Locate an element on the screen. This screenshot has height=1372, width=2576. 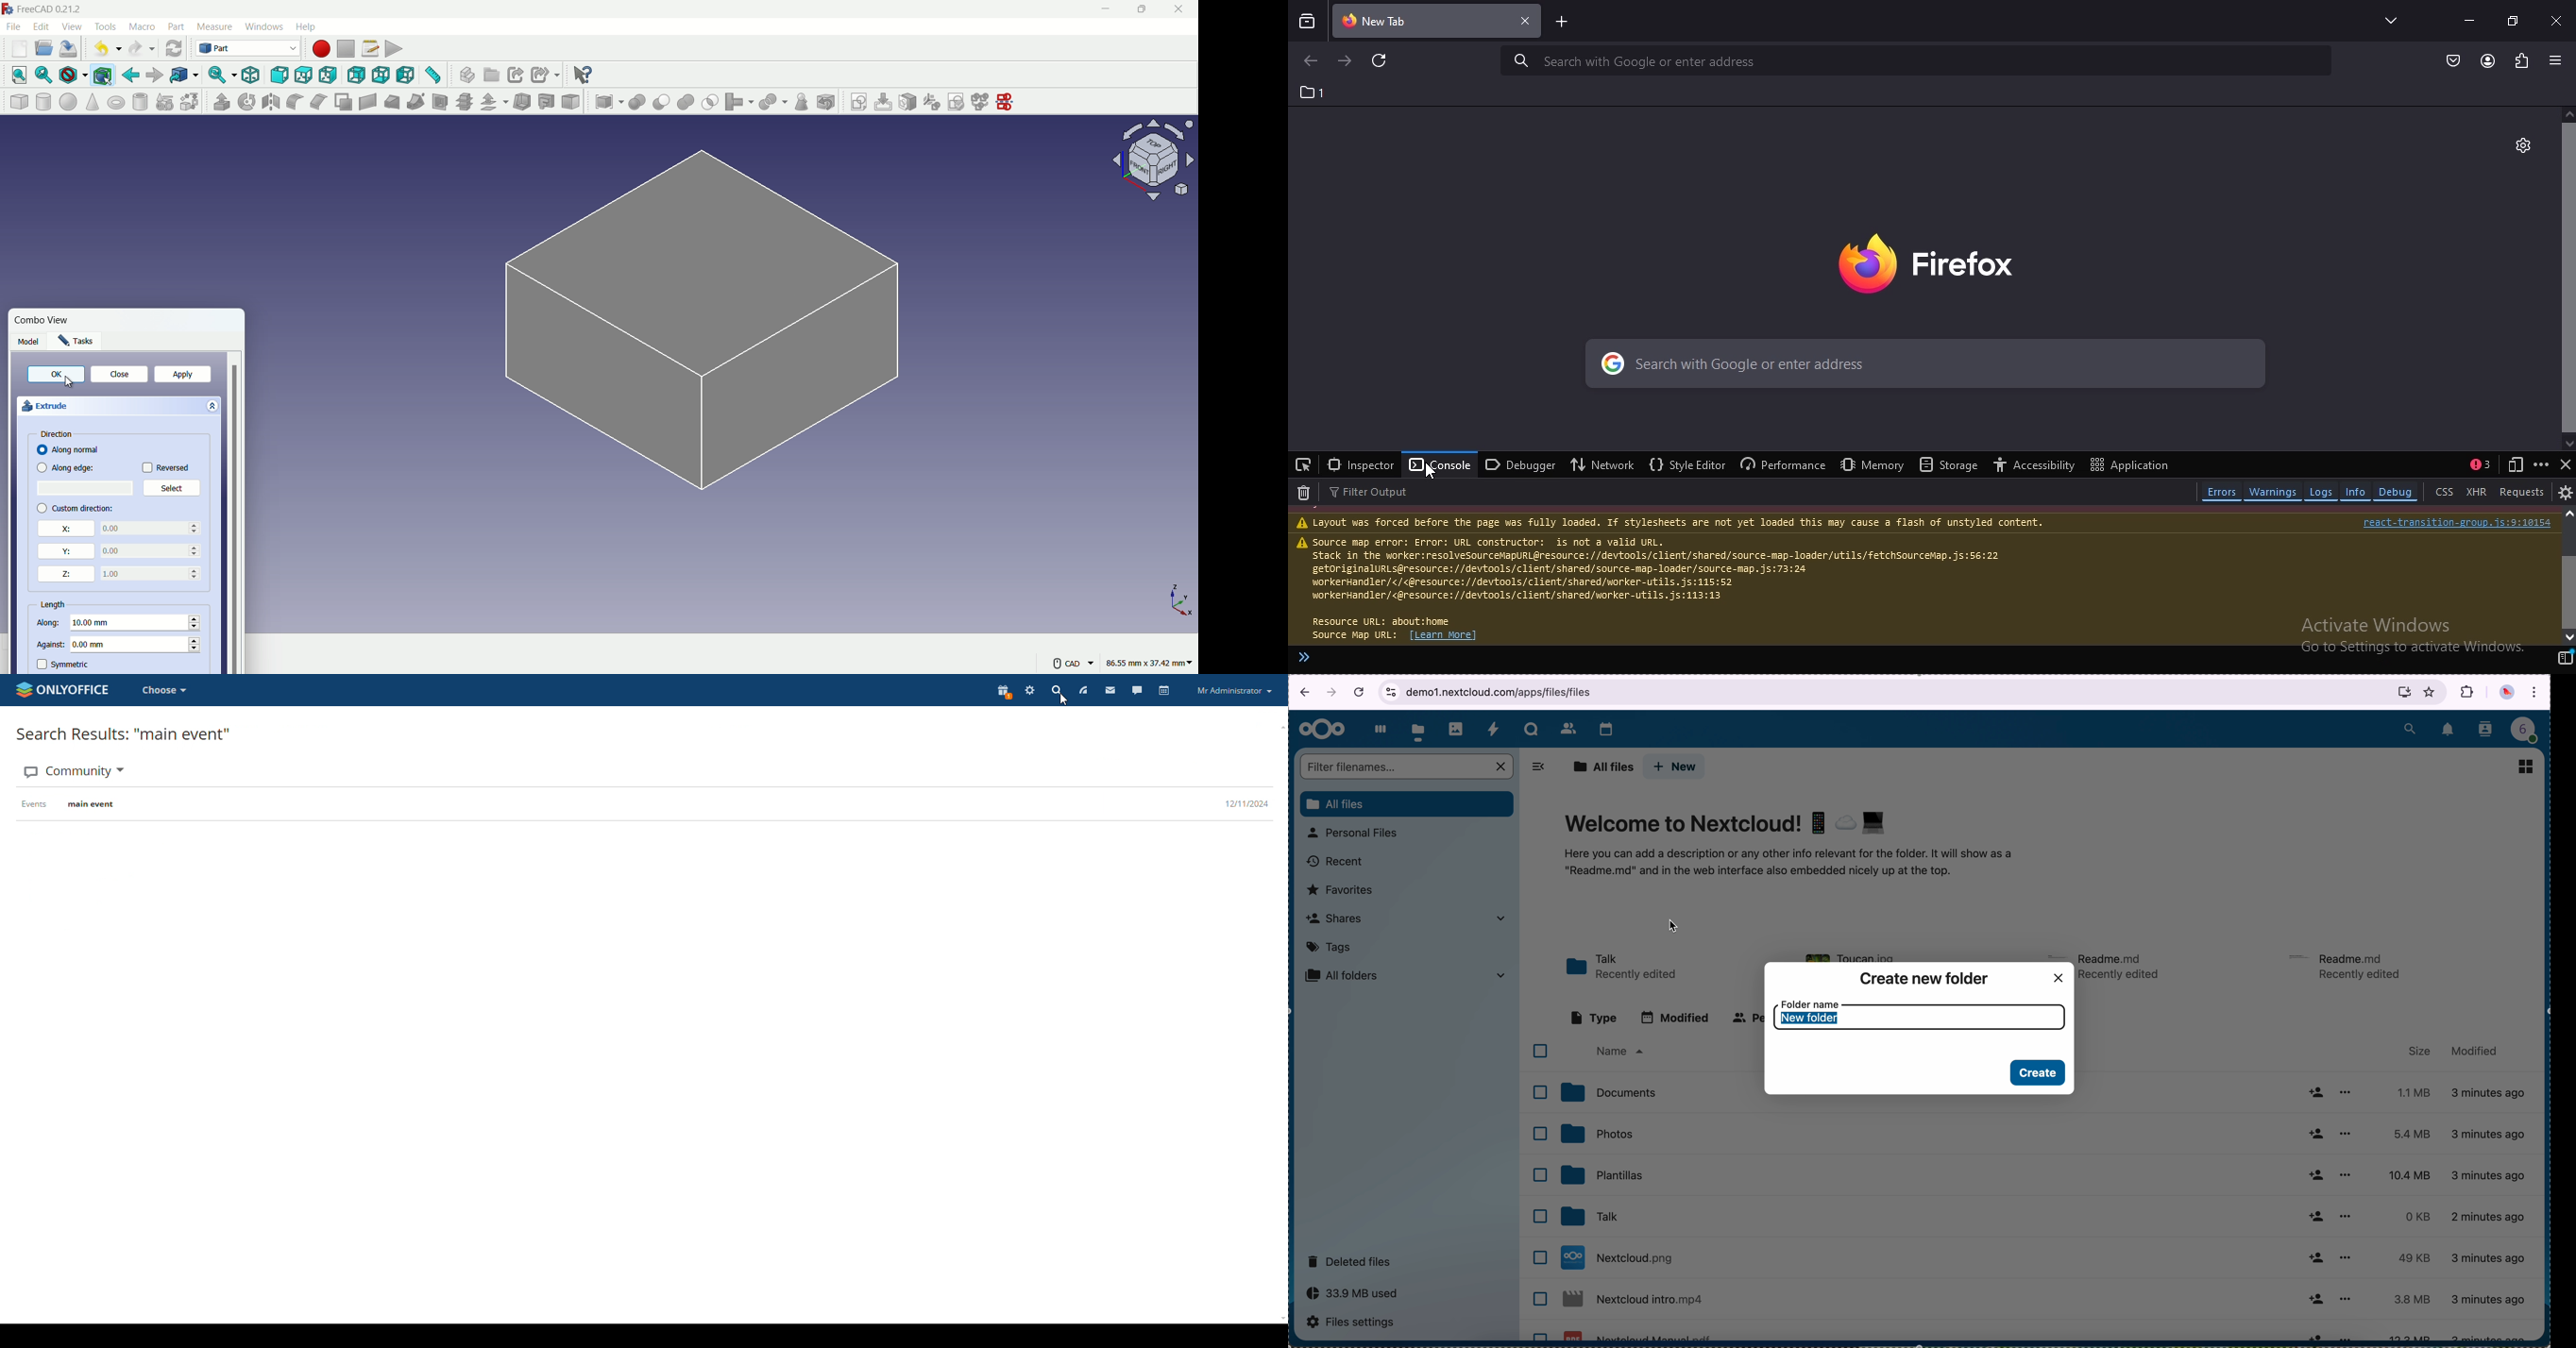
compound tool is located at coordinates (610, 103).